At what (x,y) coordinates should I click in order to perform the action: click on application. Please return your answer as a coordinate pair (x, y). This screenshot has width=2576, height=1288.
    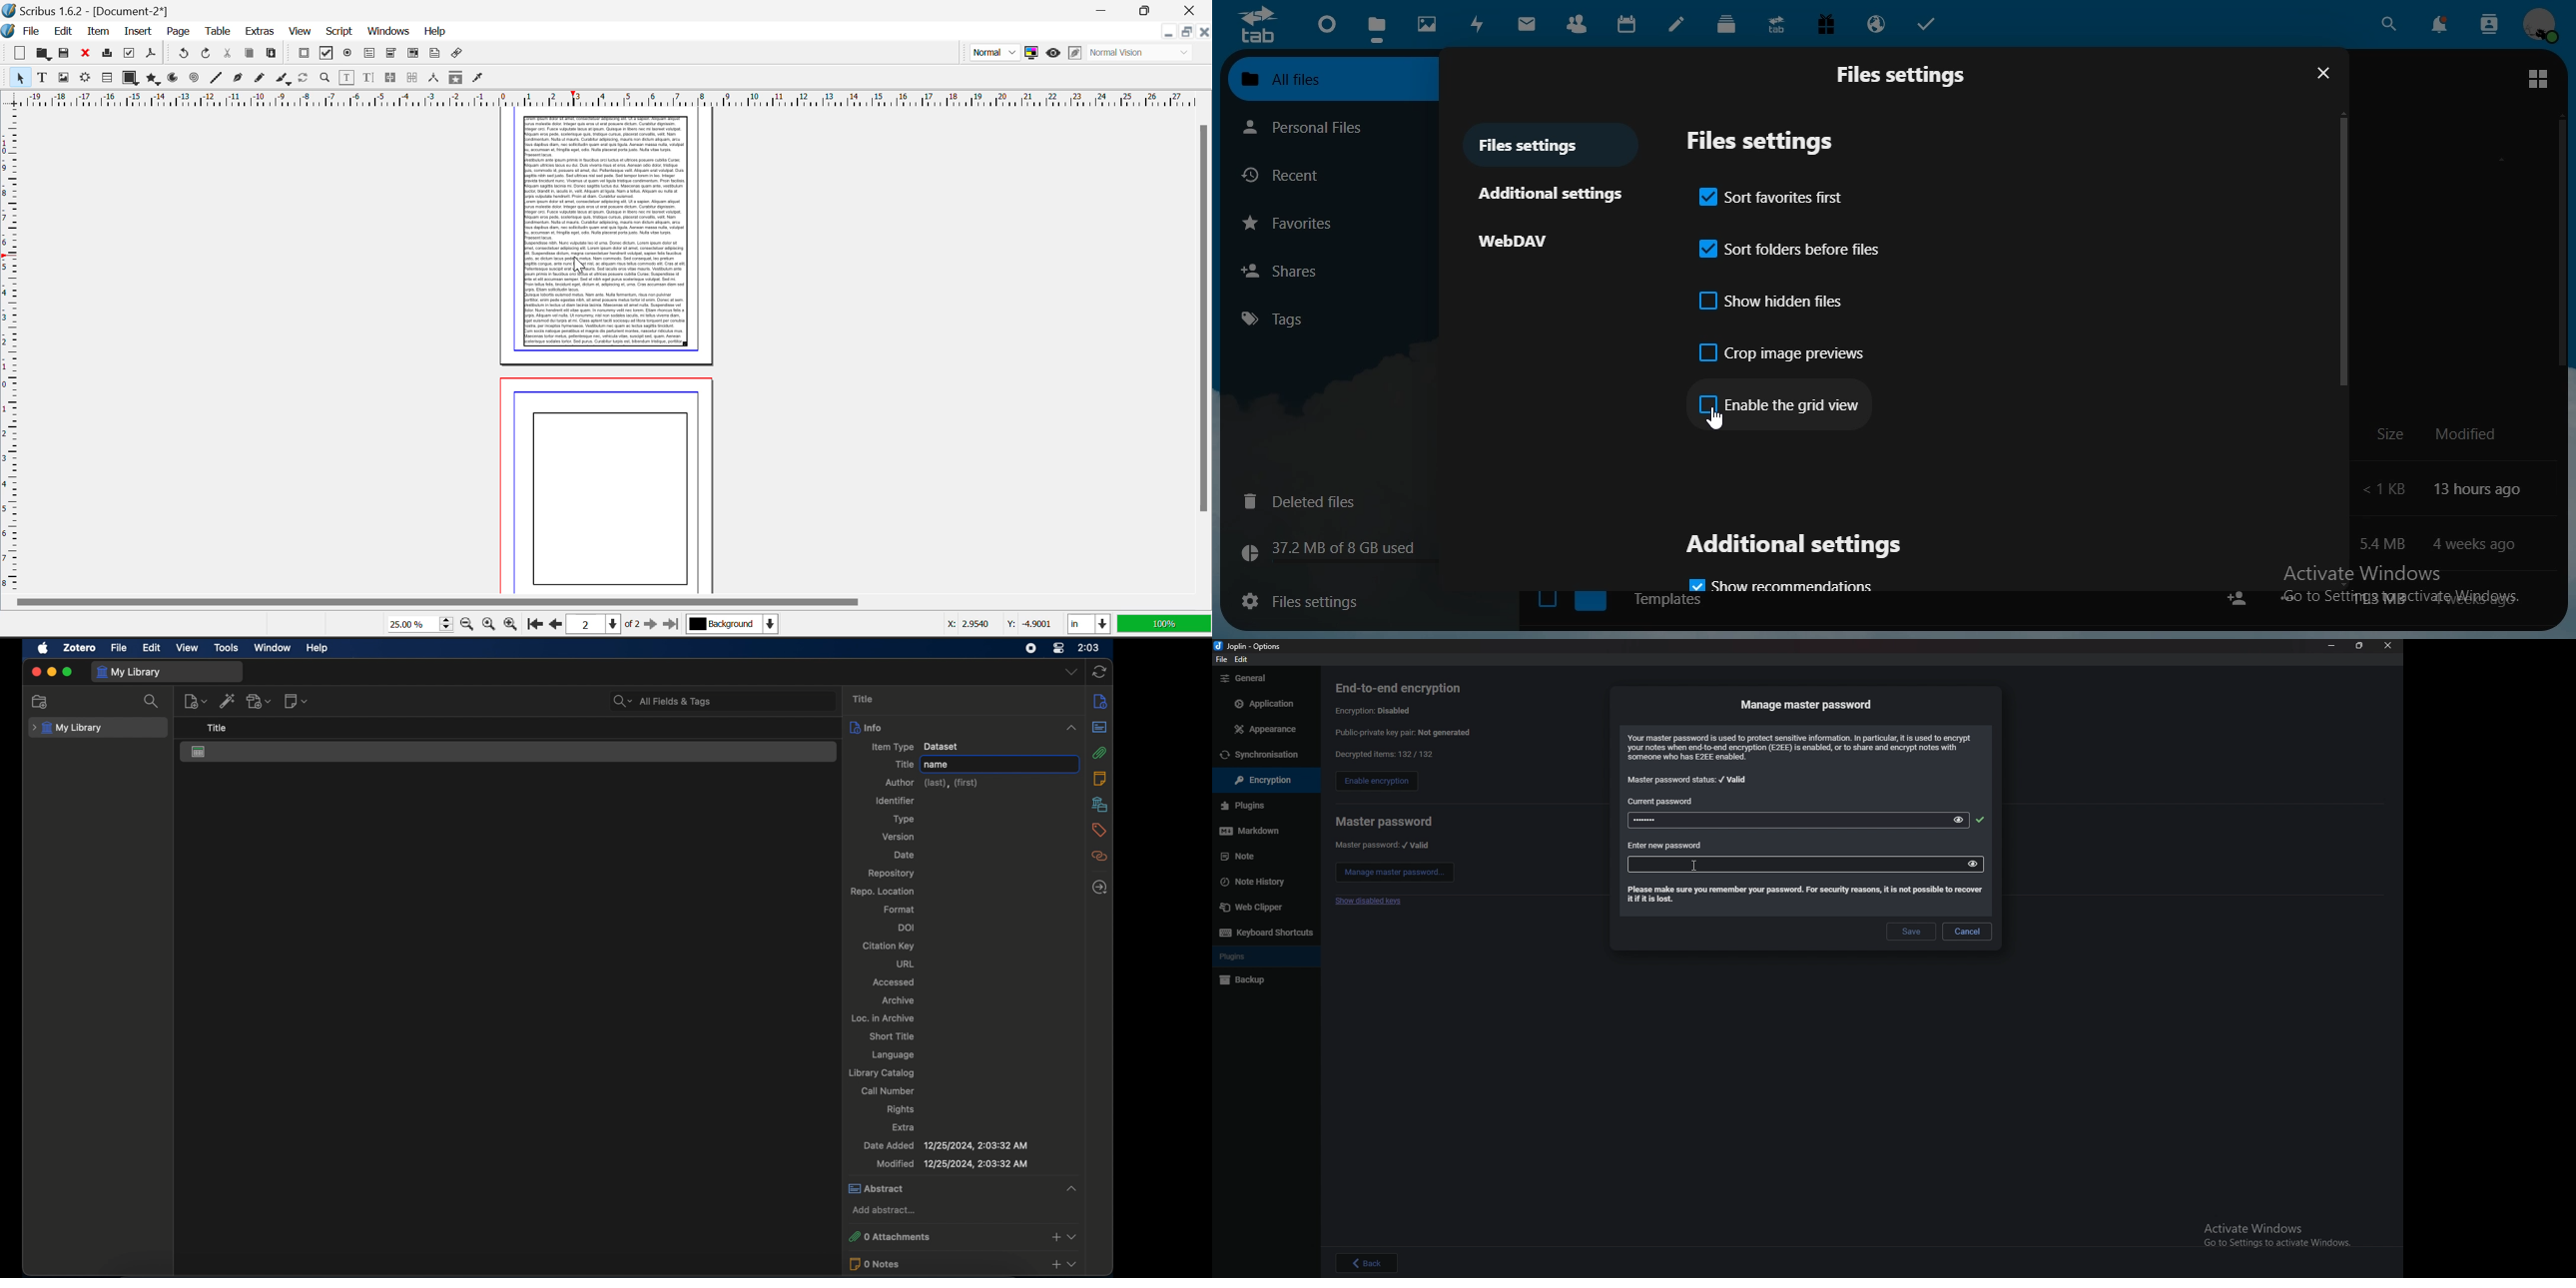
    Looking at the image, I should click on (1262, 702).